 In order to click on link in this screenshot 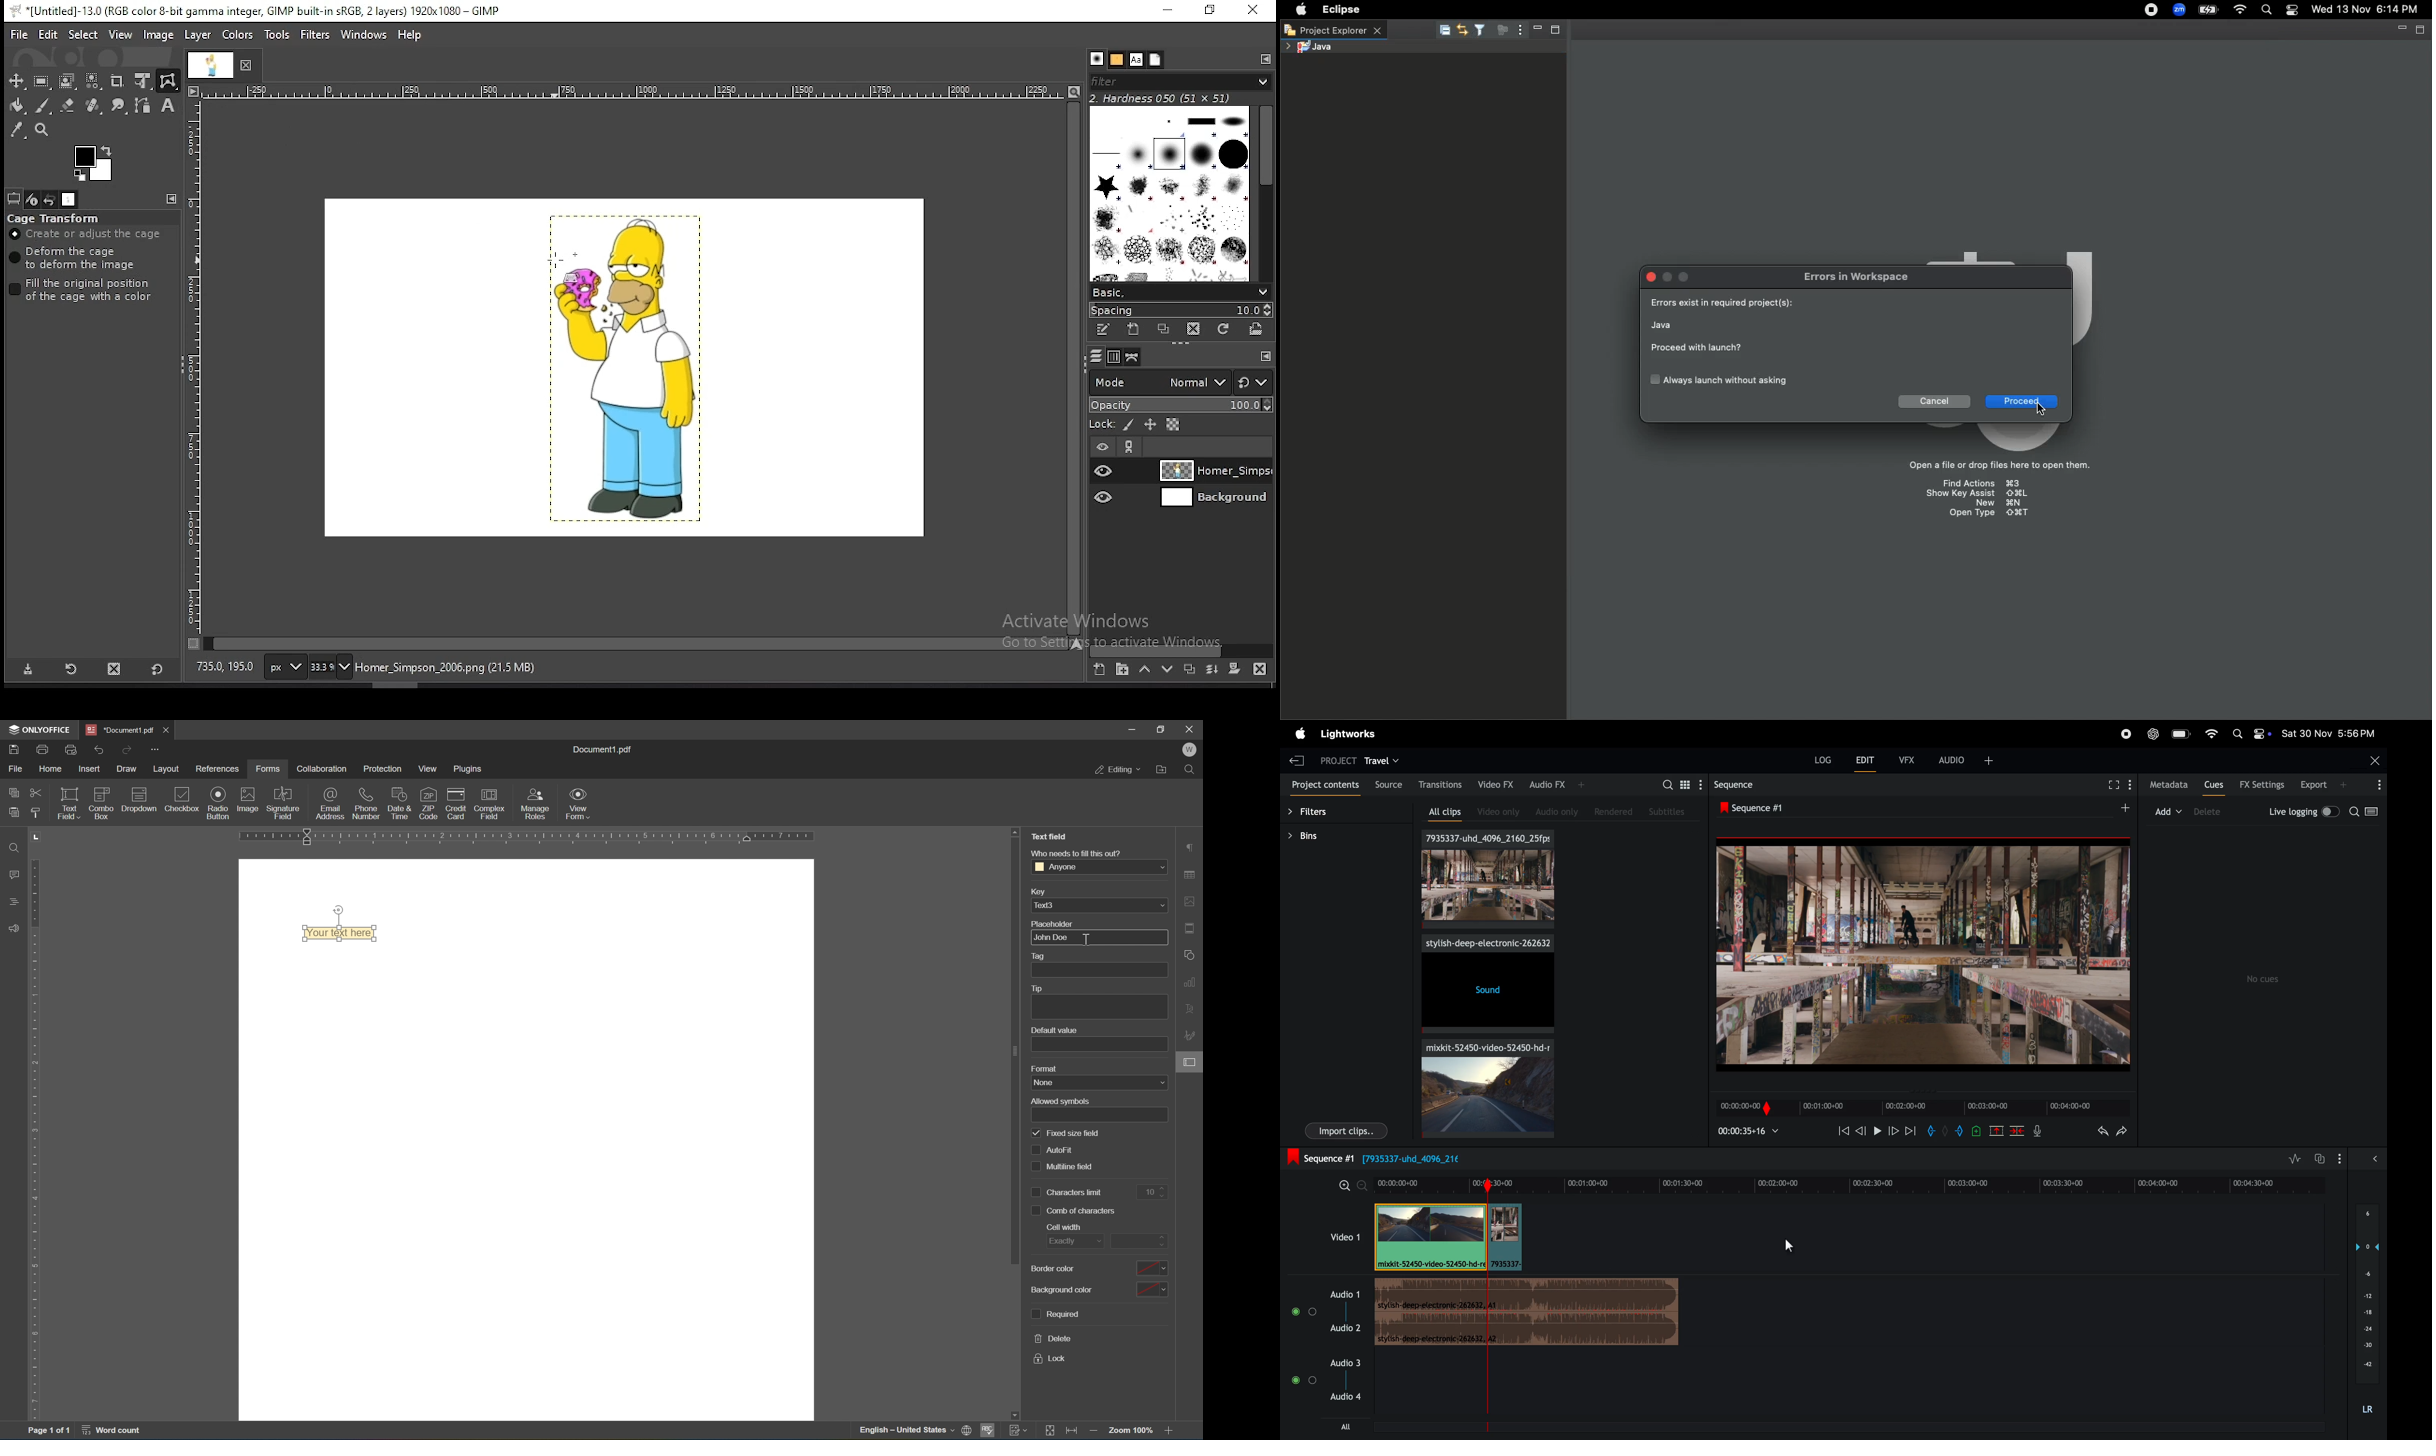, I will do `click(1131, 448)`.